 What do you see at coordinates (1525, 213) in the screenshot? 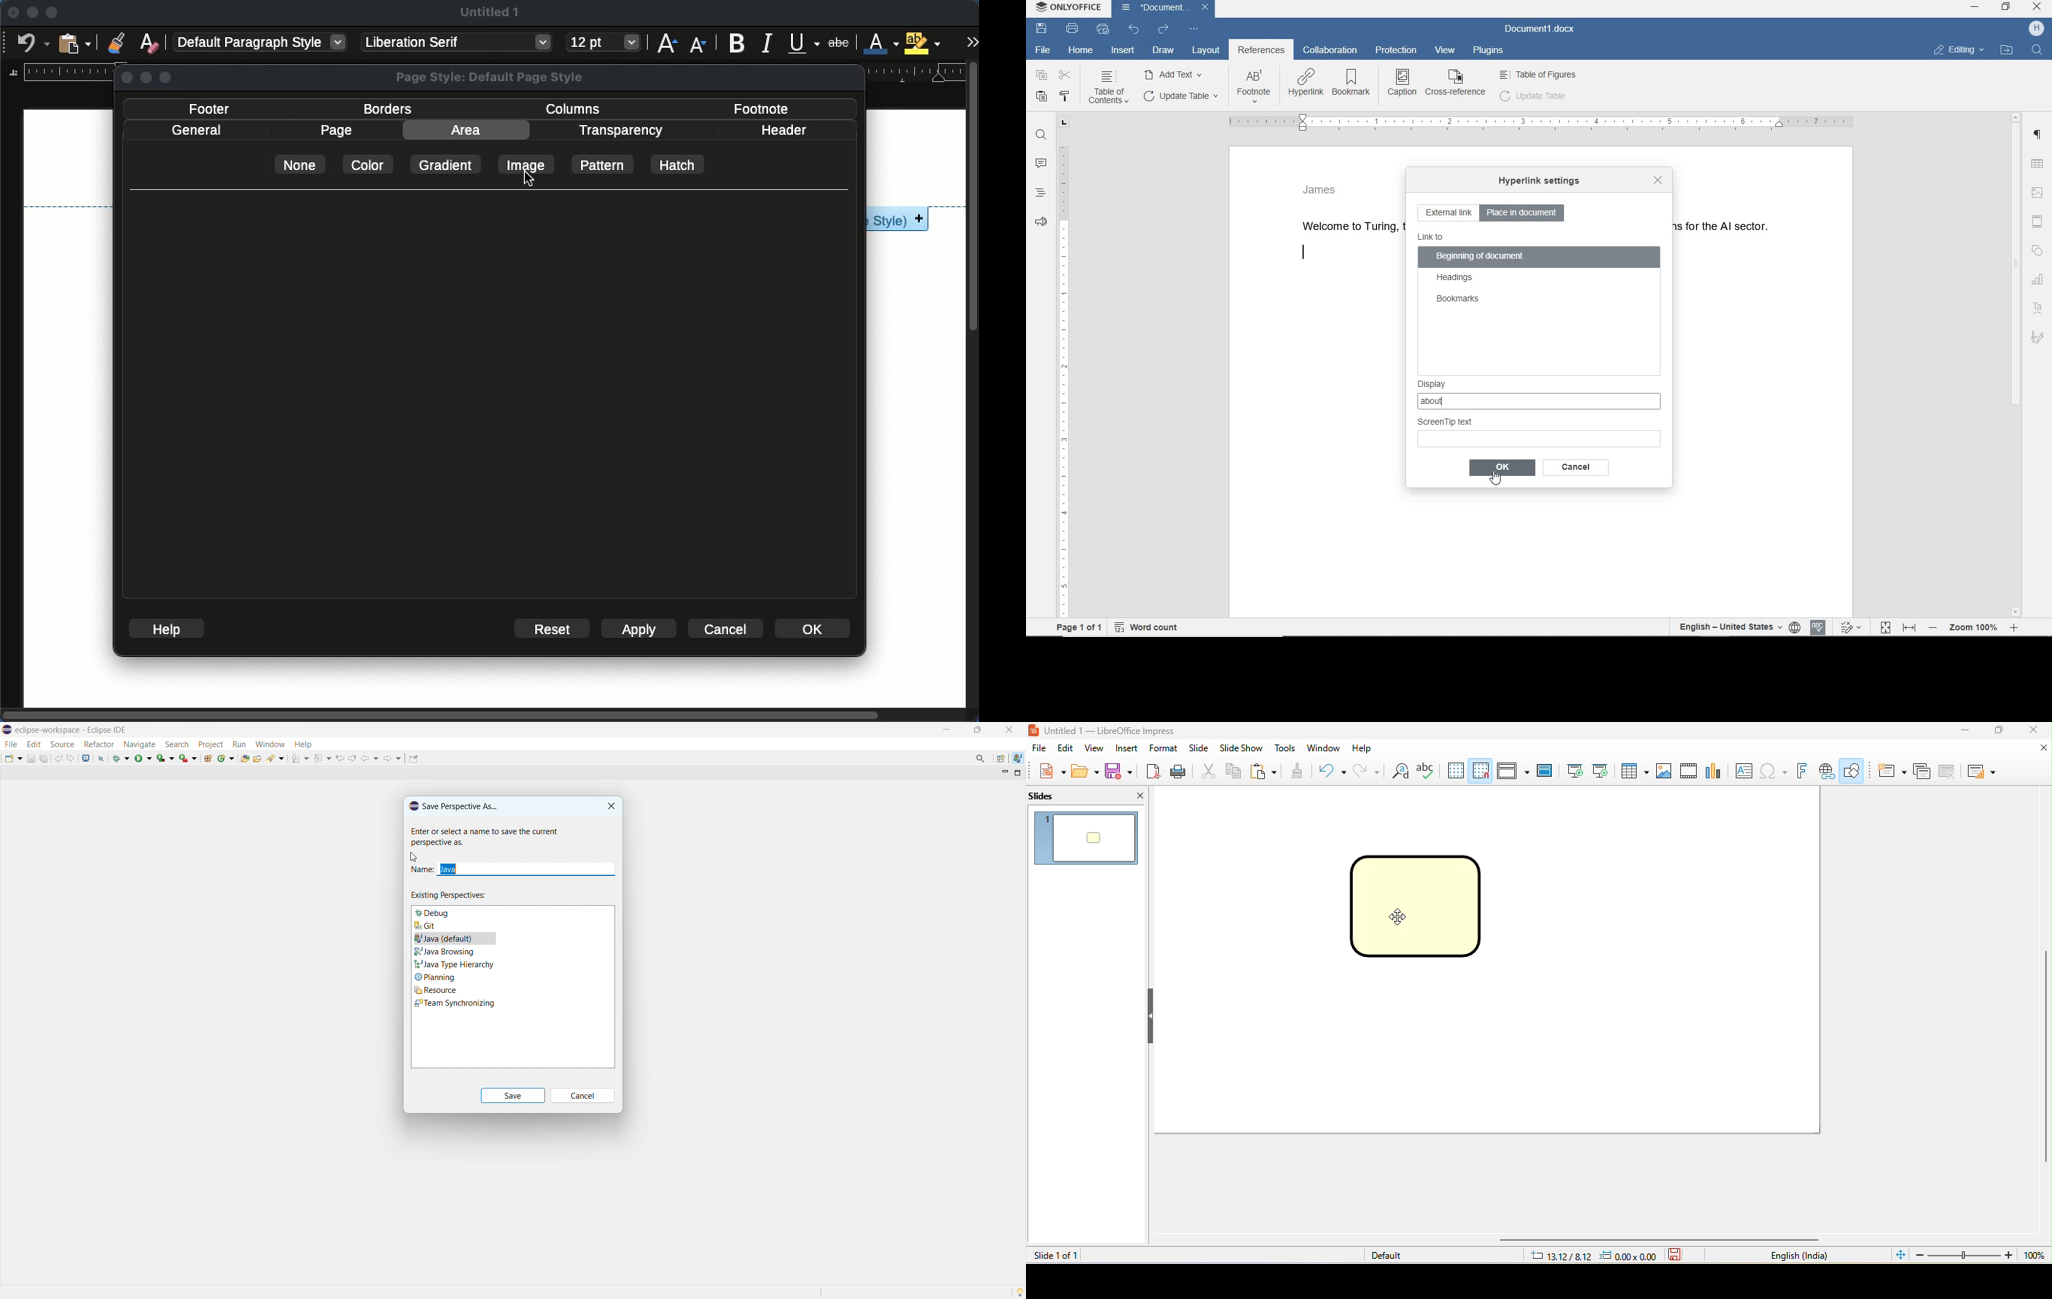
I see `place in document` at bounding box center [1525, 213].